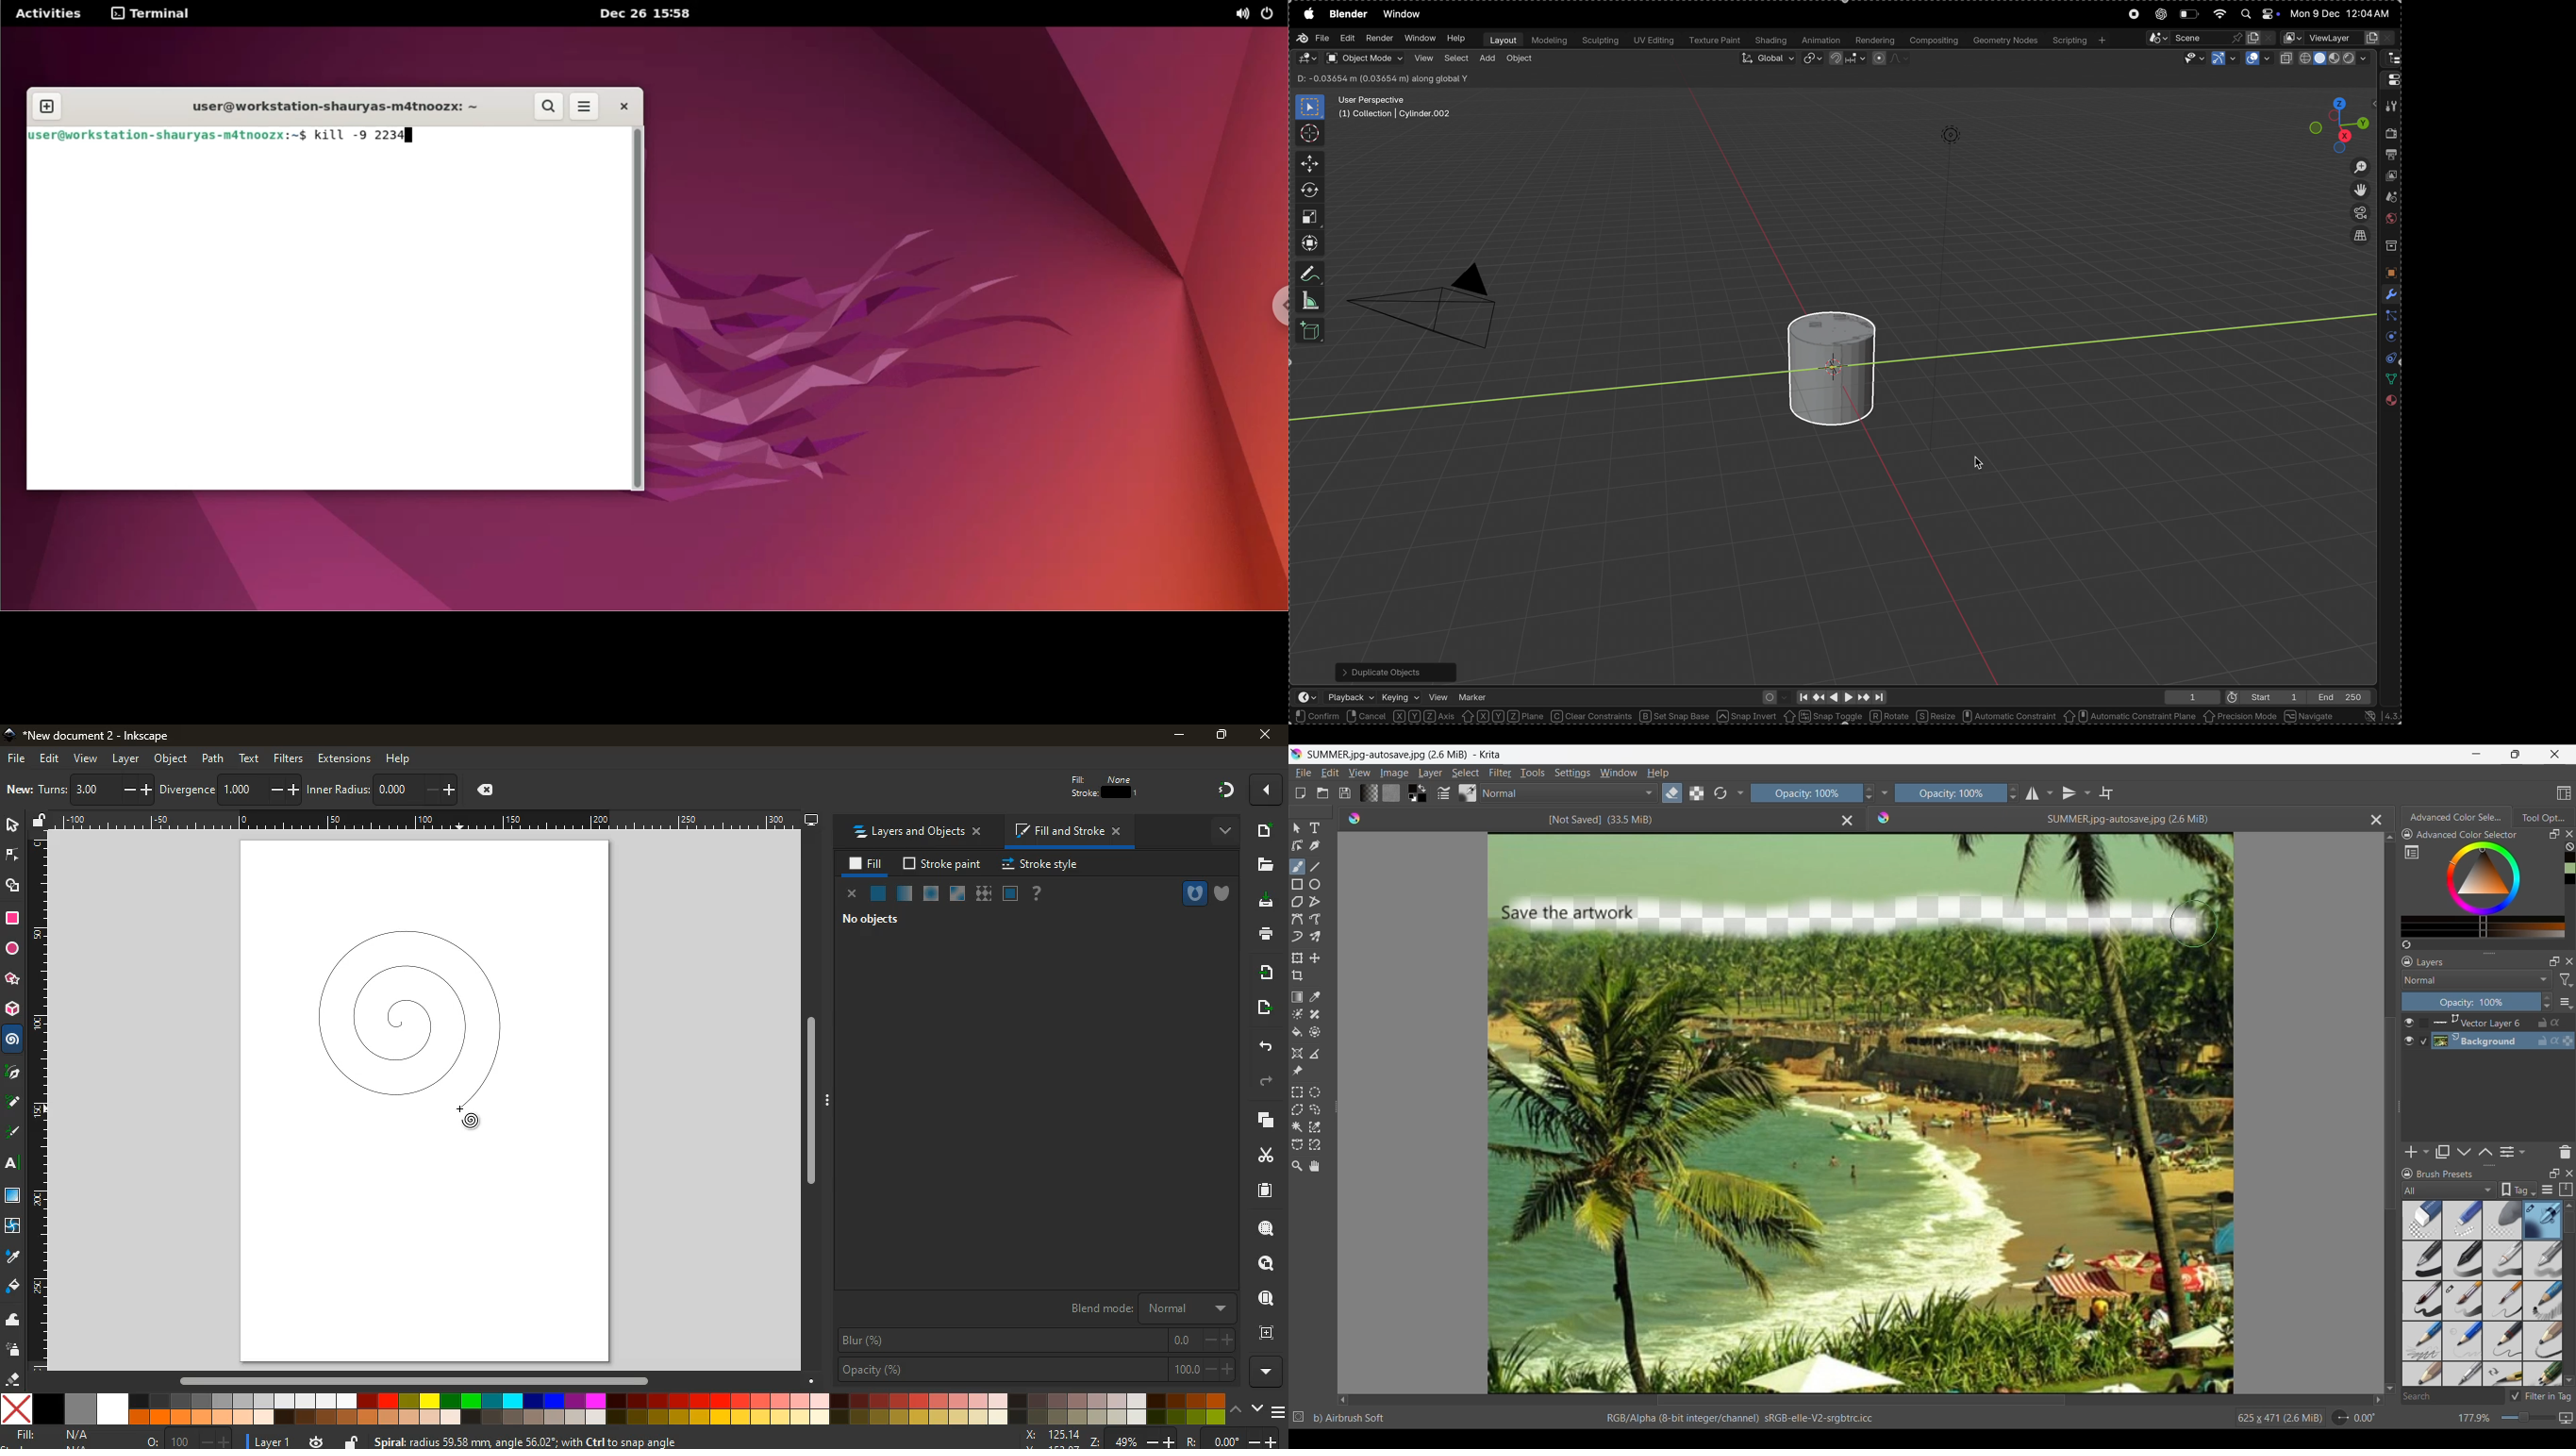  I want to click on up, so click(1238, 1408).